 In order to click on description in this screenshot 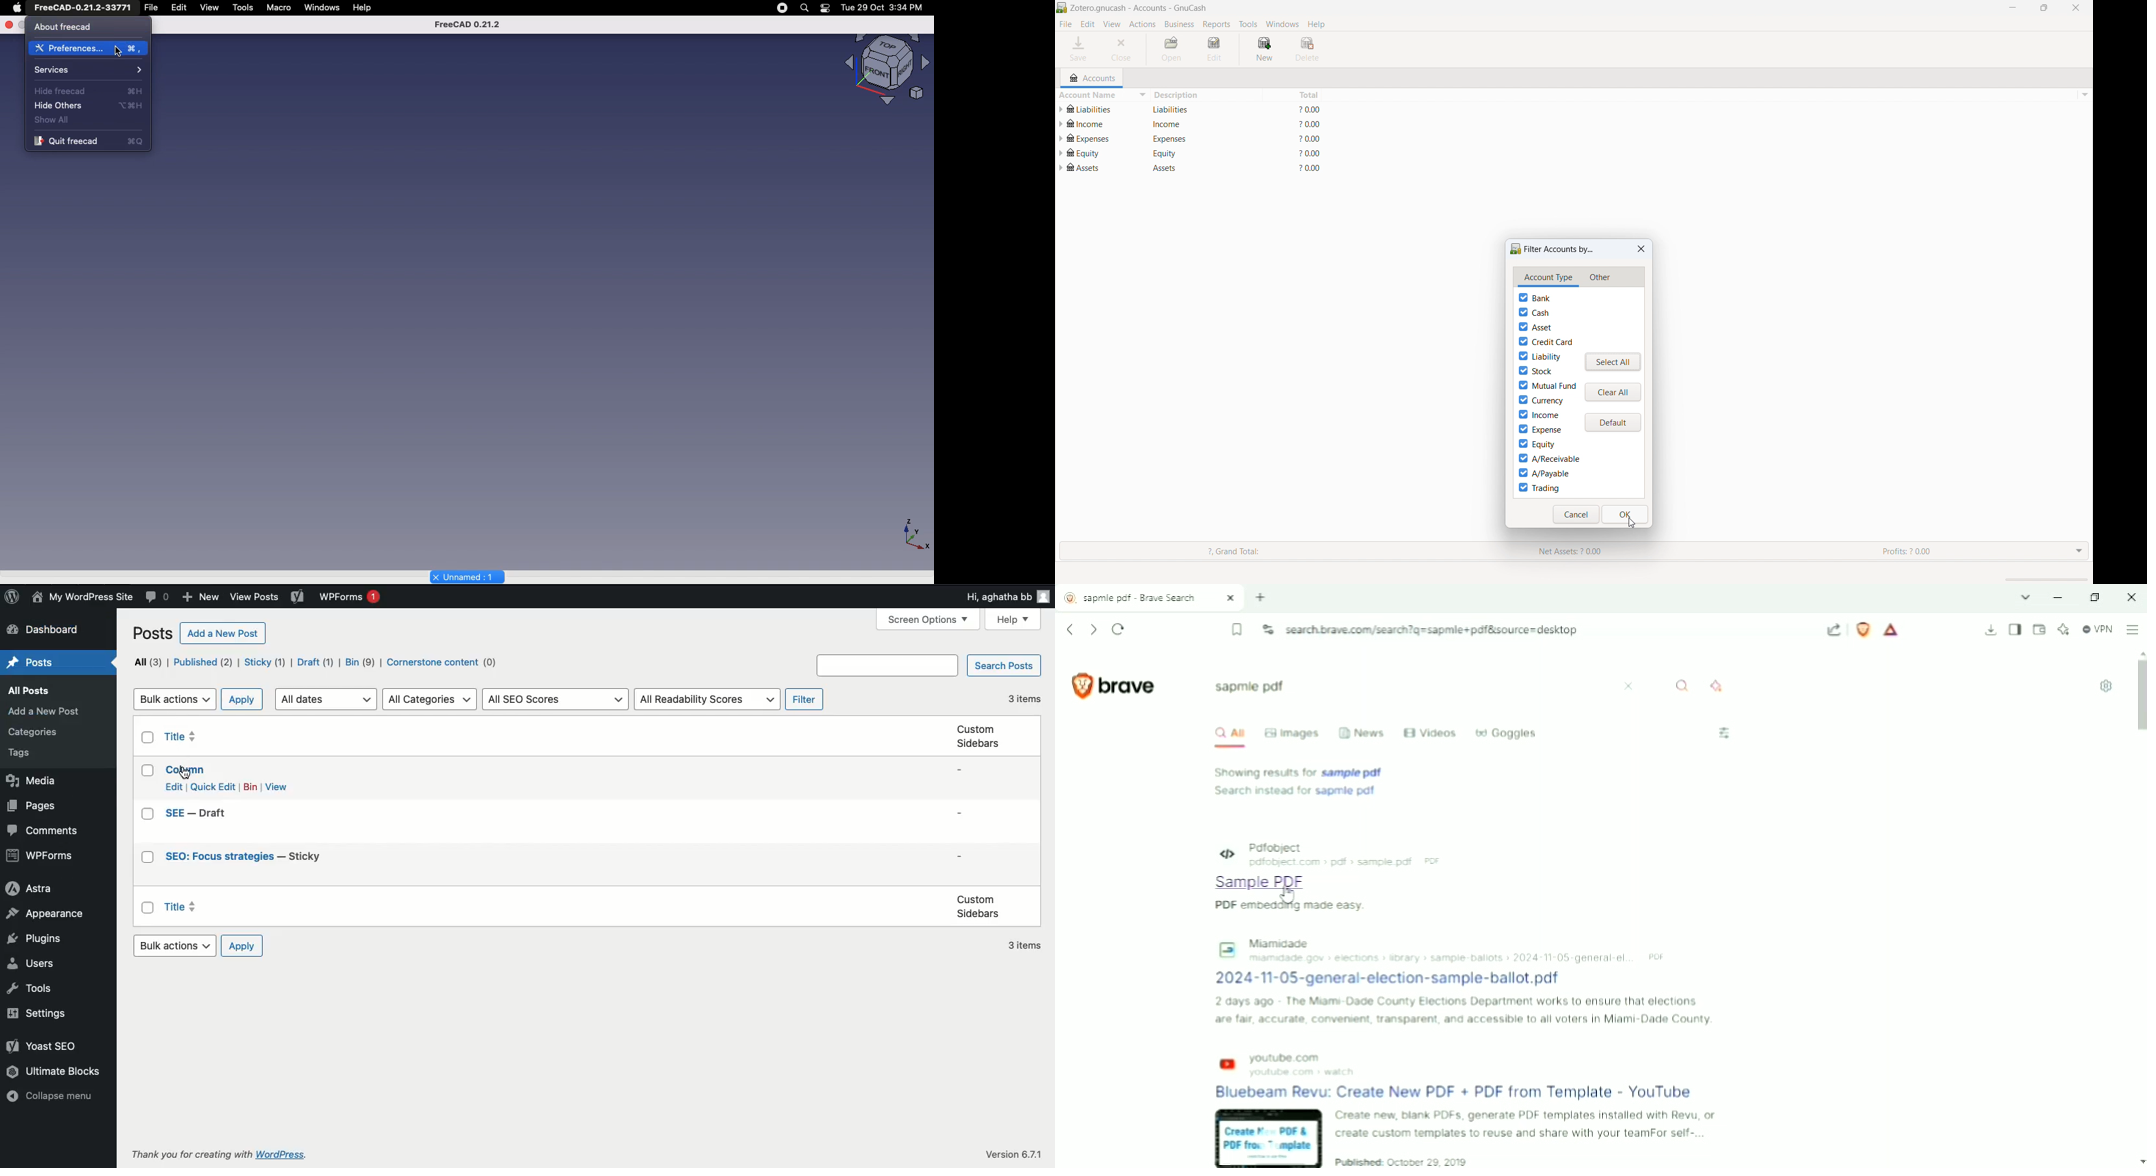, I will do `click(1176, 141)`.